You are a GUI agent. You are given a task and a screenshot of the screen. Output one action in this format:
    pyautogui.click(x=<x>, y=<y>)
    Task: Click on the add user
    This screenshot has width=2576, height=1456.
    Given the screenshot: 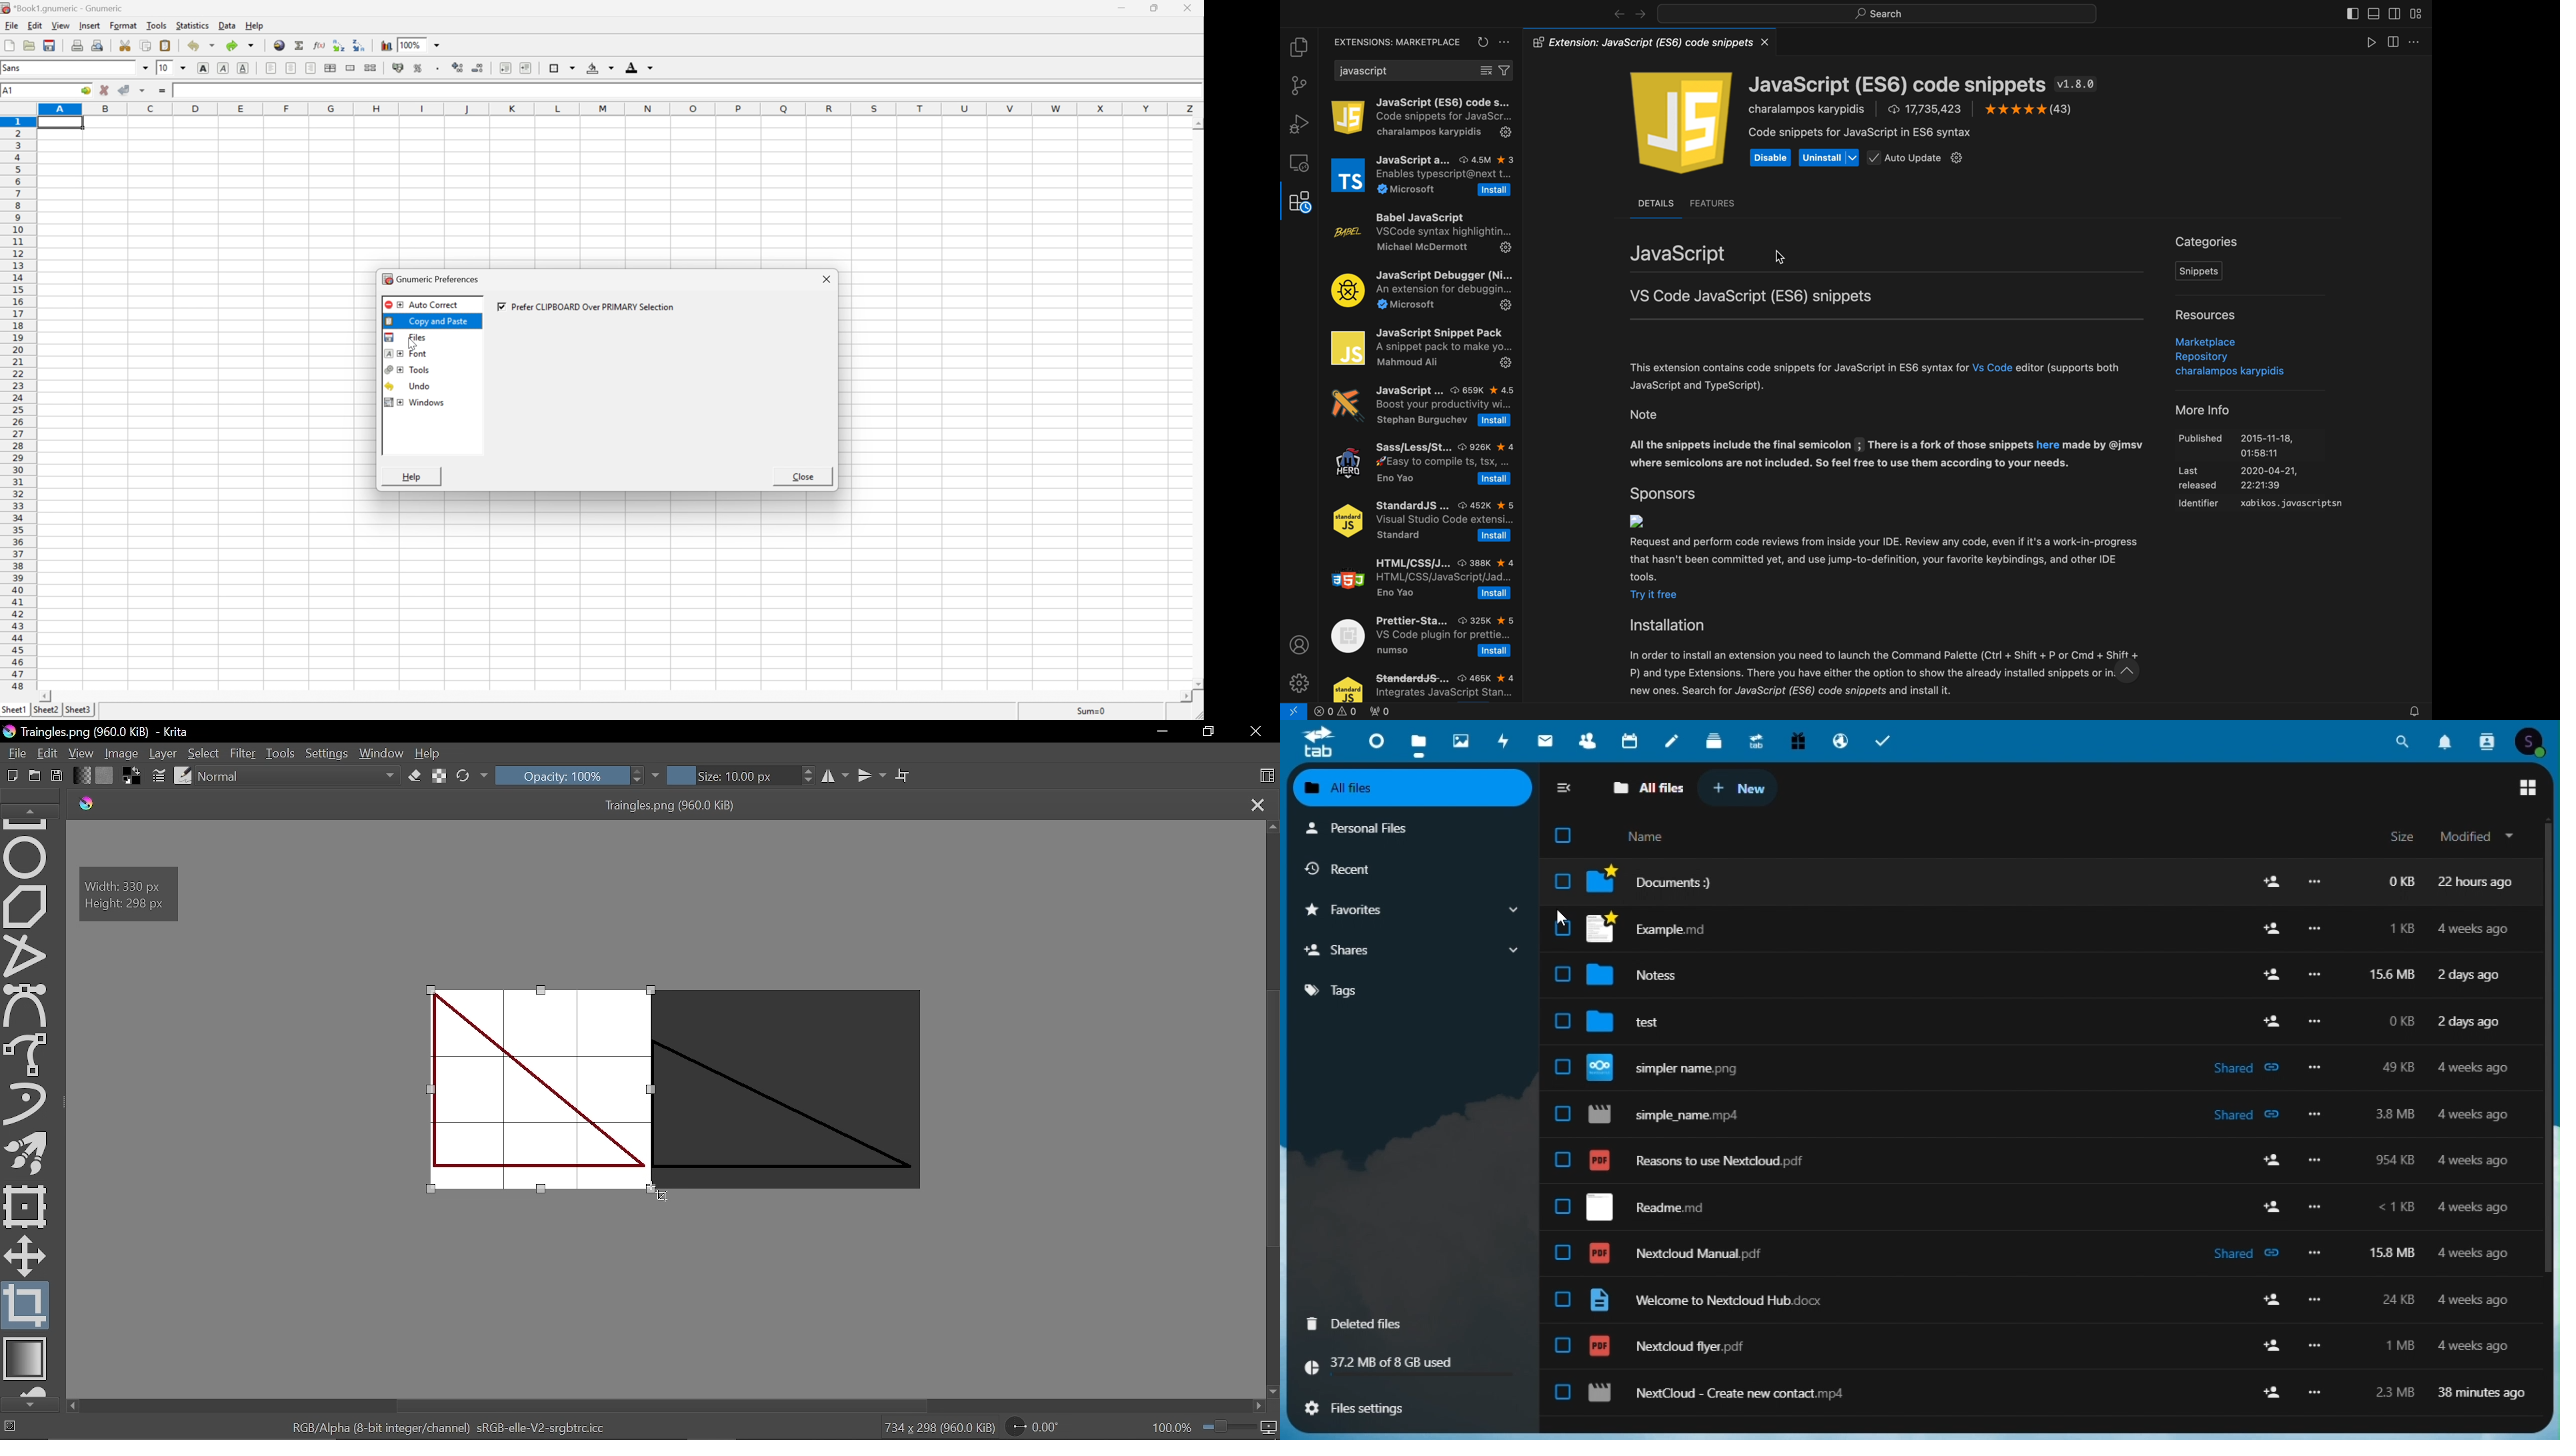 What is the action you would take?
    pyautogui.click(x=2275, y=1345)
    